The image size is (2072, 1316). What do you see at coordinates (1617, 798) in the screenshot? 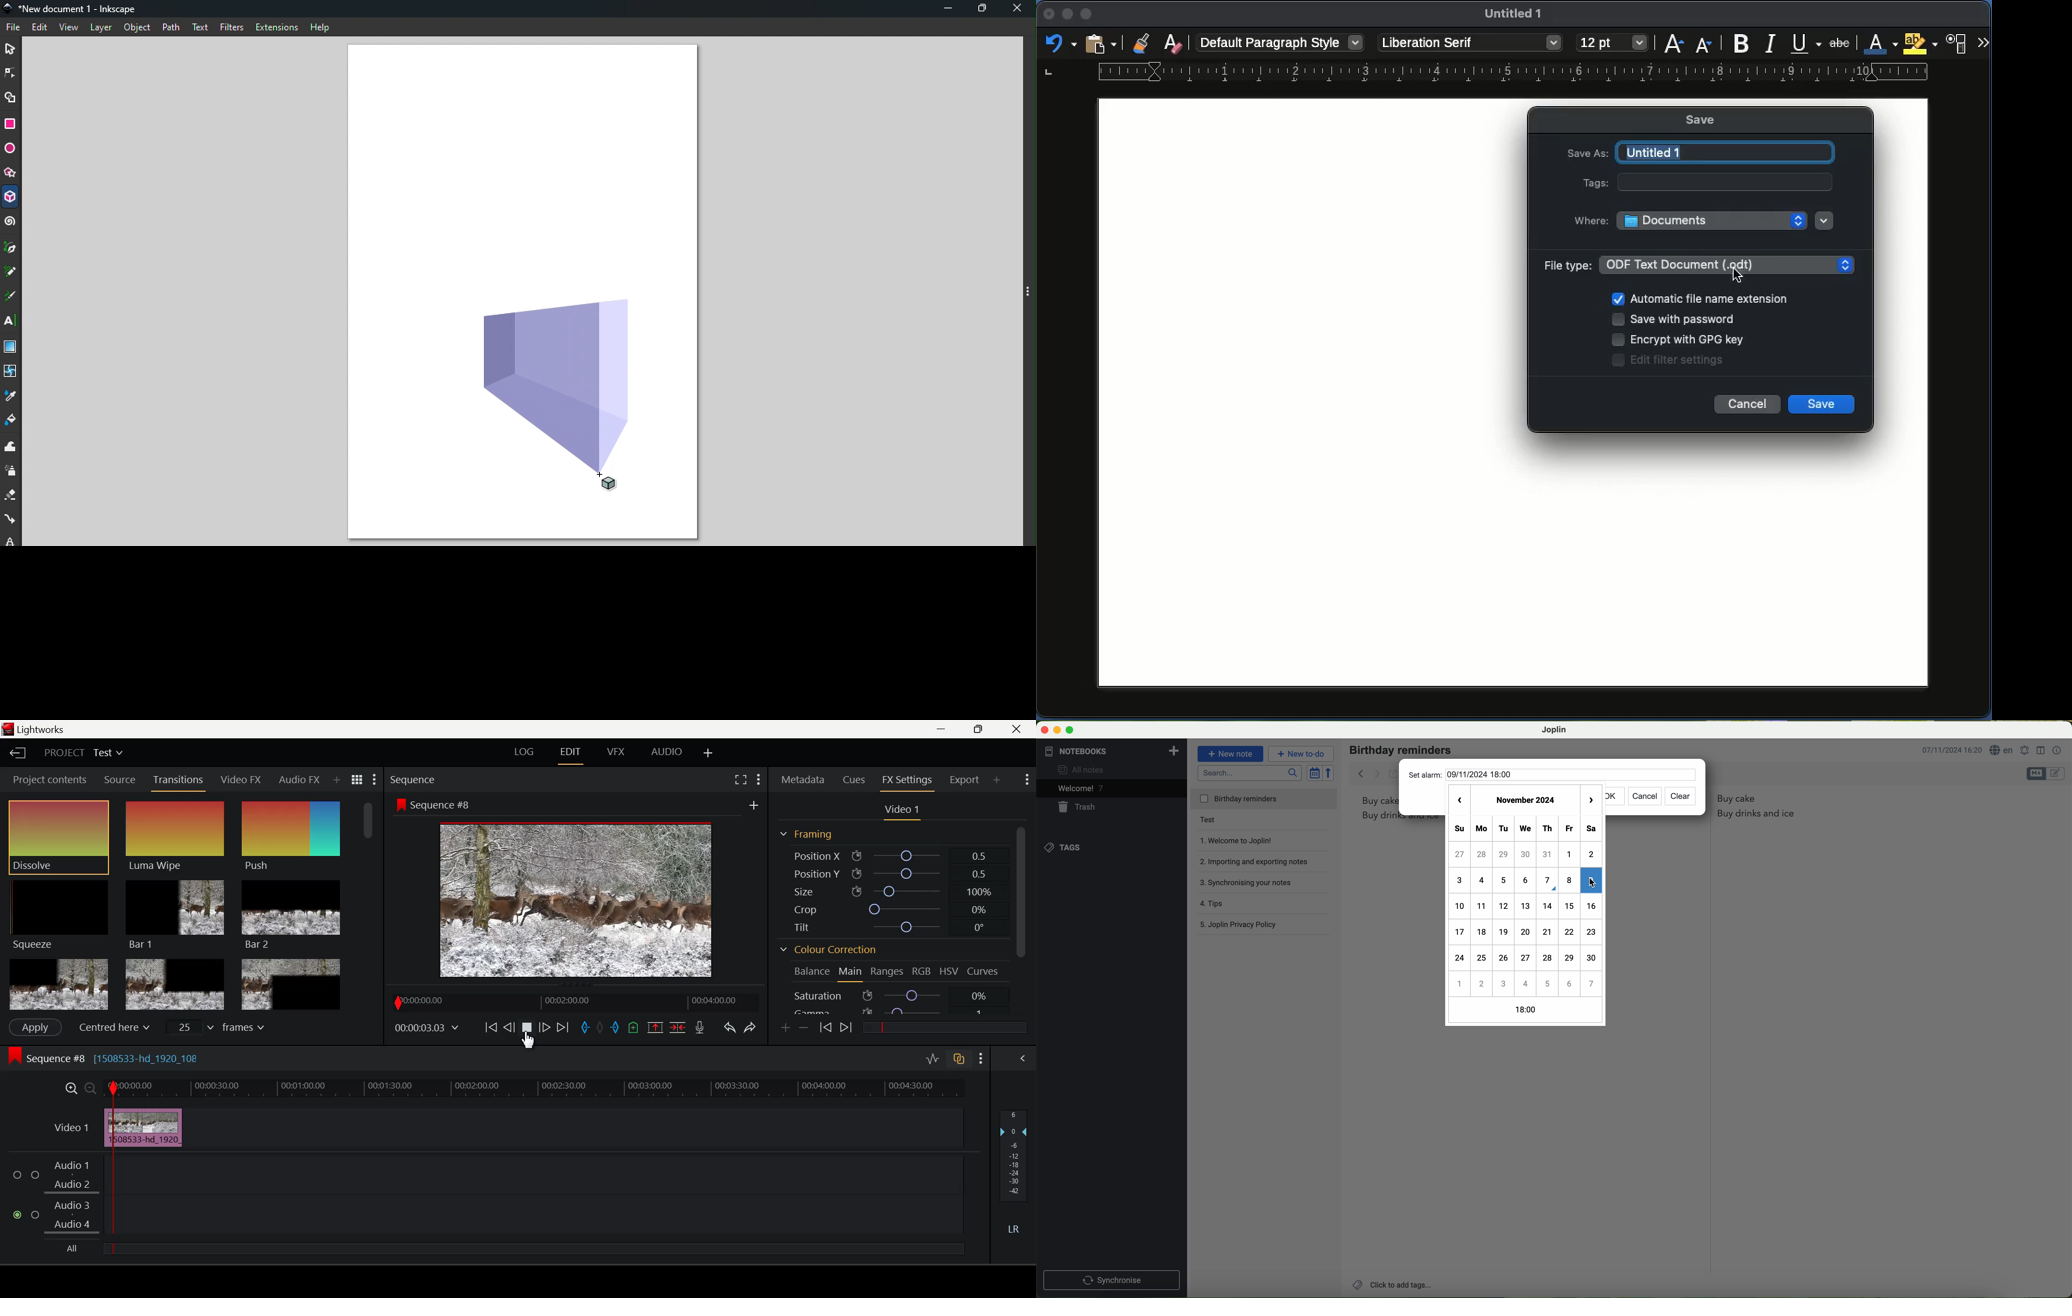
I see `ok` at bounding box center [1617, 798].